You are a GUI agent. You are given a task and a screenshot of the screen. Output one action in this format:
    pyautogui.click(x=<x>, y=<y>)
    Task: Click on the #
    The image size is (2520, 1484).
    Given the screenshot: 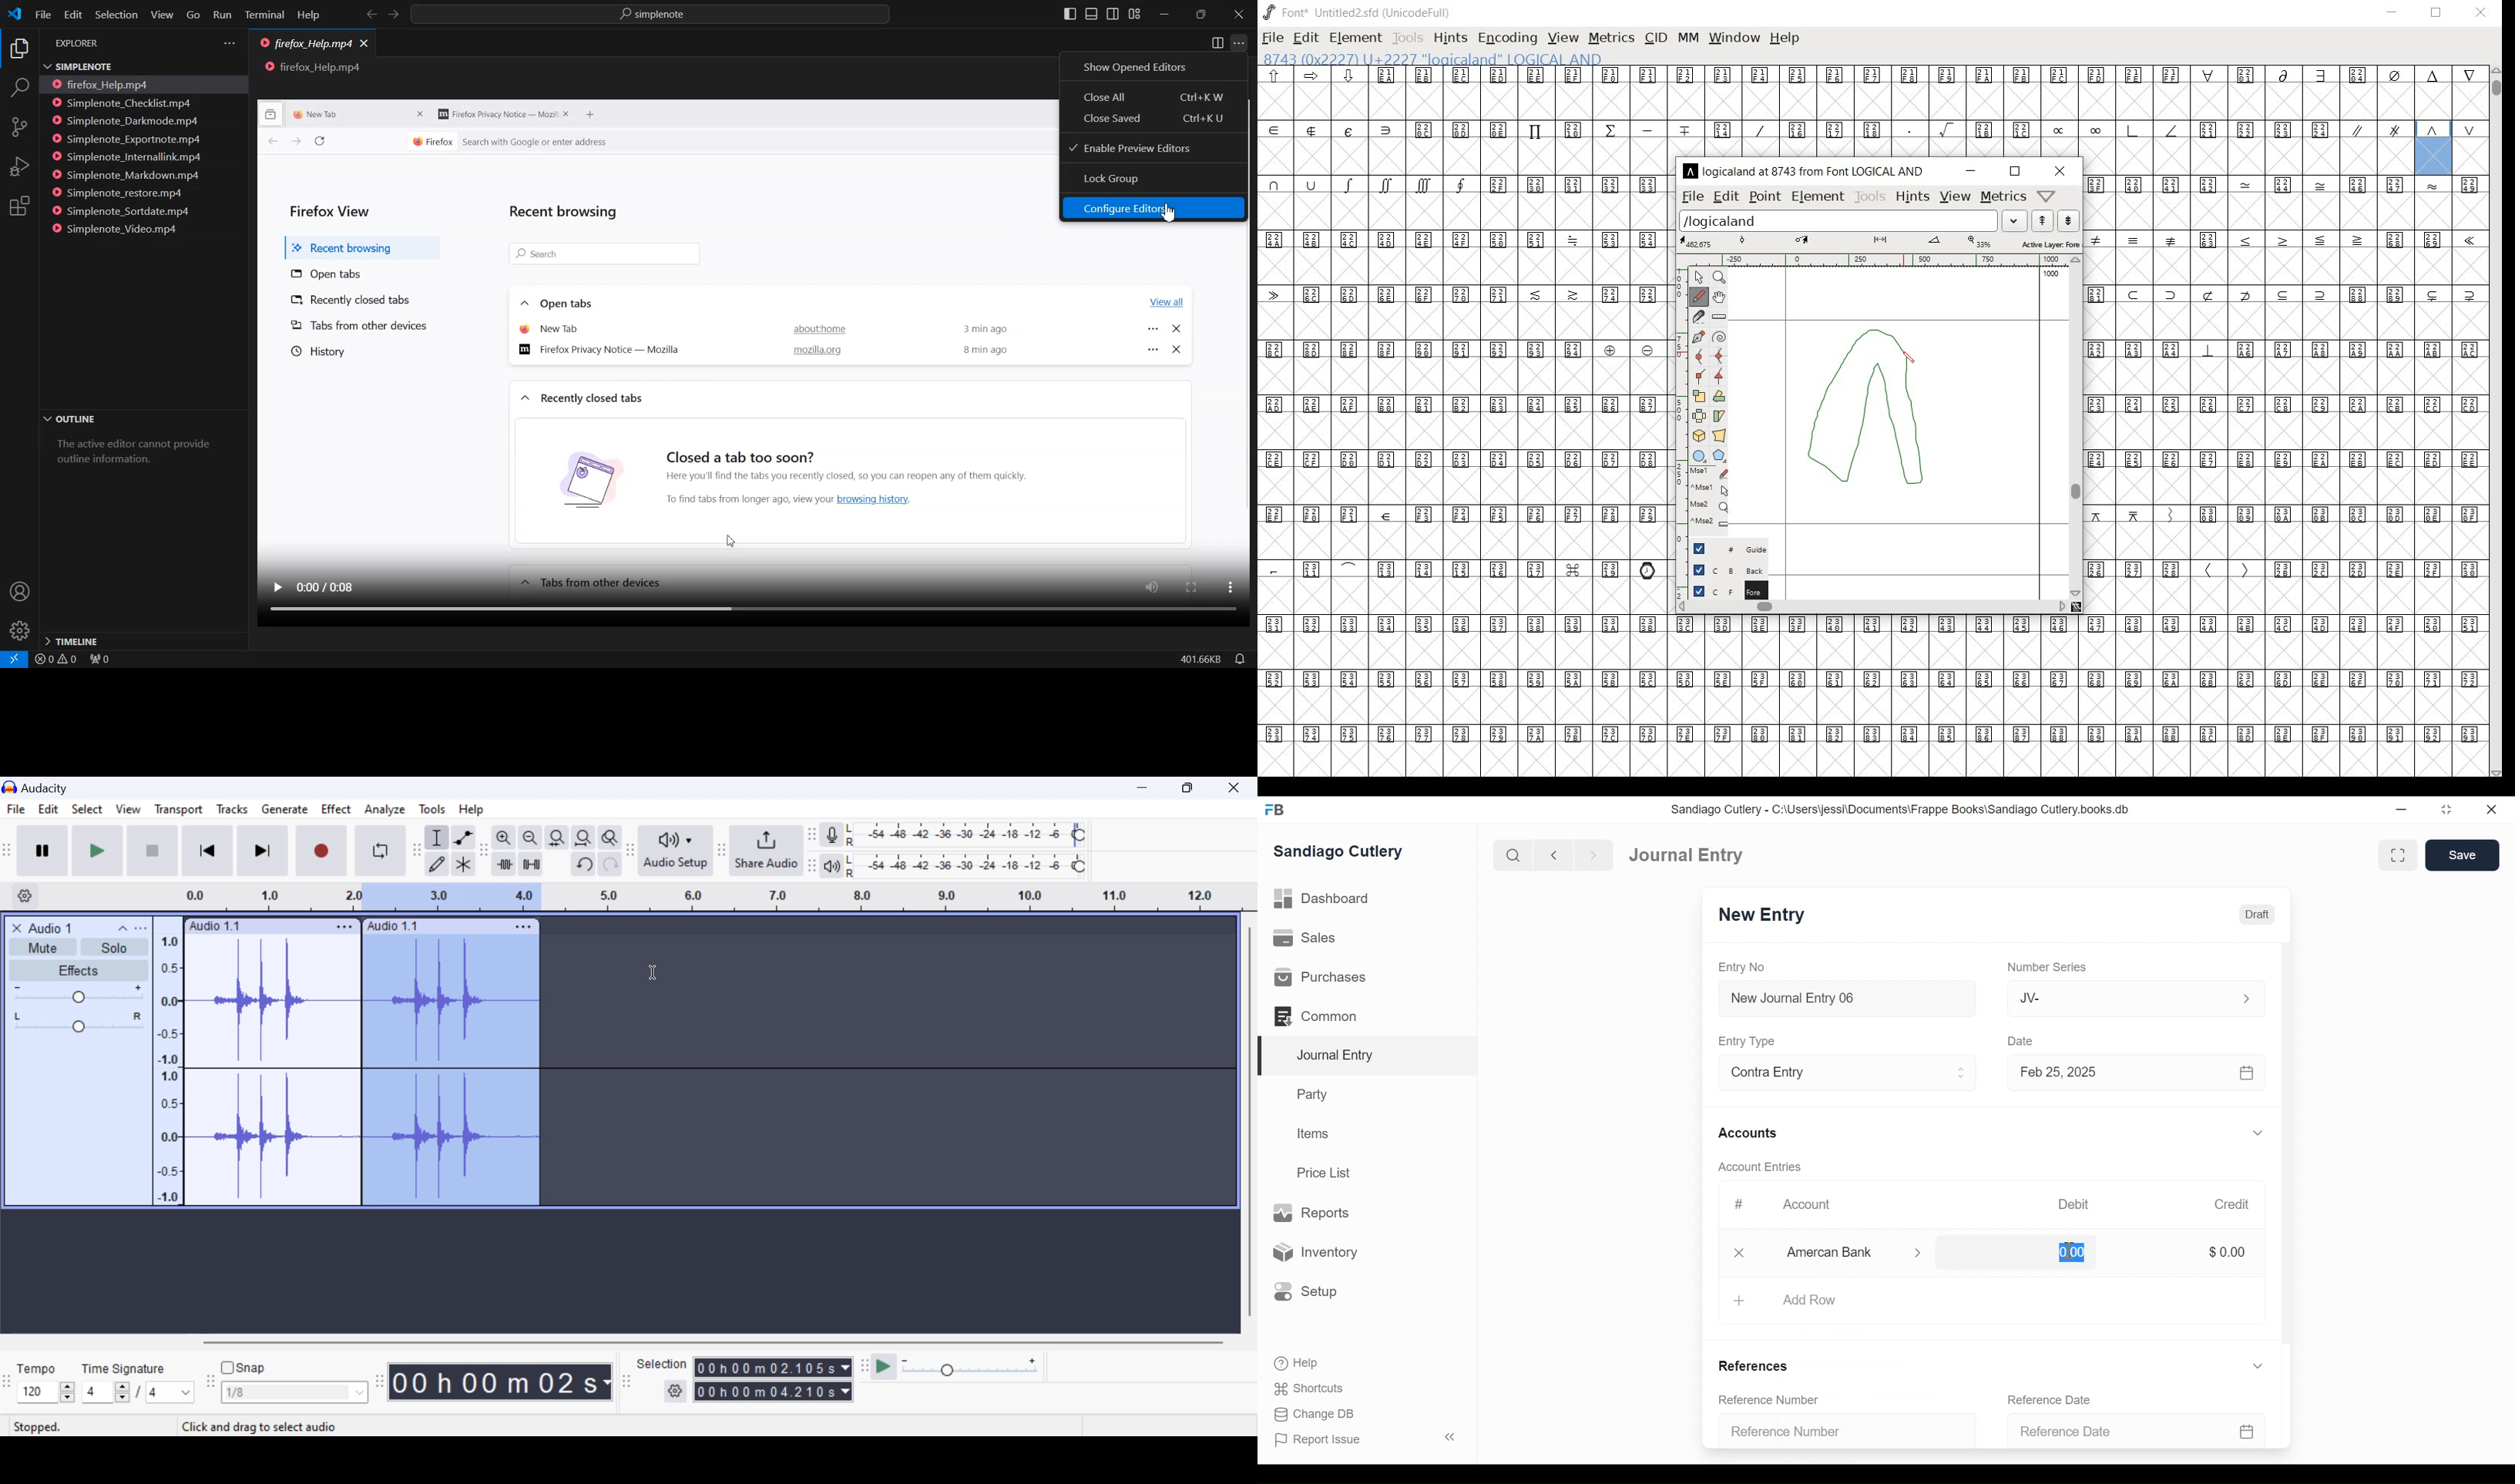 What is the action you would take?
    pyautogui.click(x=1738, y=1204)
    